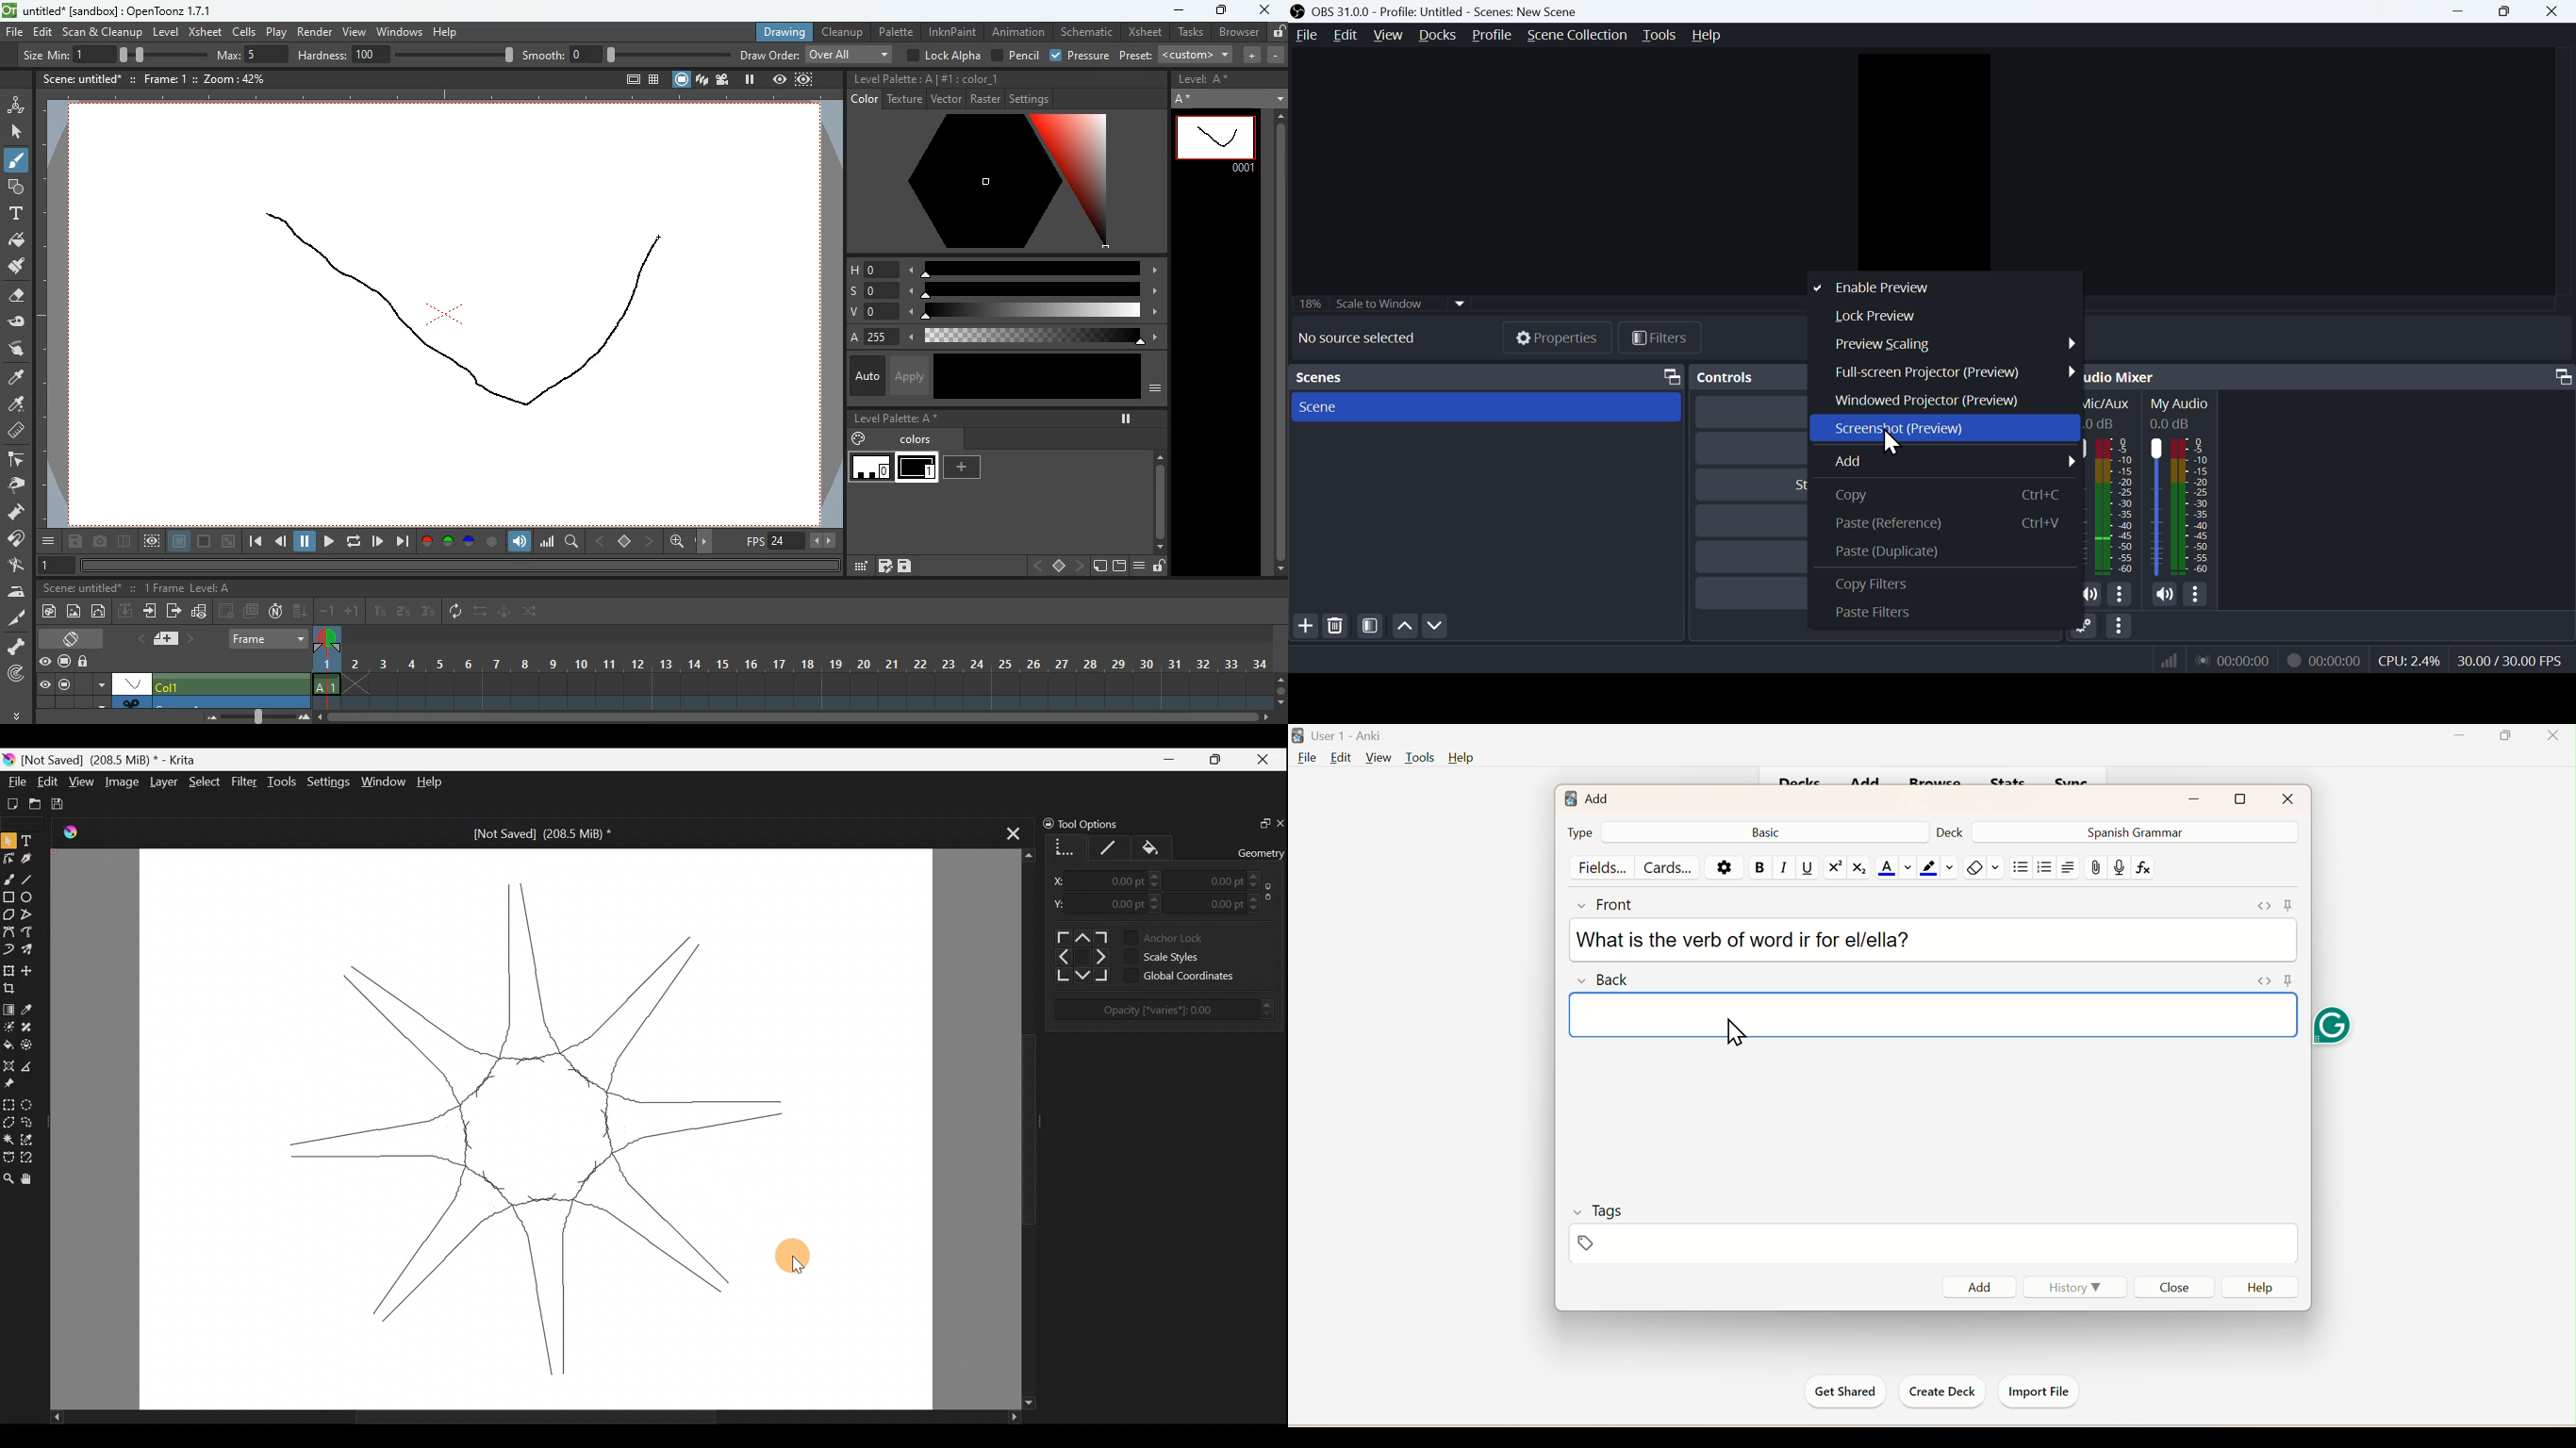  Describe the element at coordinates (1608, 1245) in the screenshot. I see `Tags` at that location.